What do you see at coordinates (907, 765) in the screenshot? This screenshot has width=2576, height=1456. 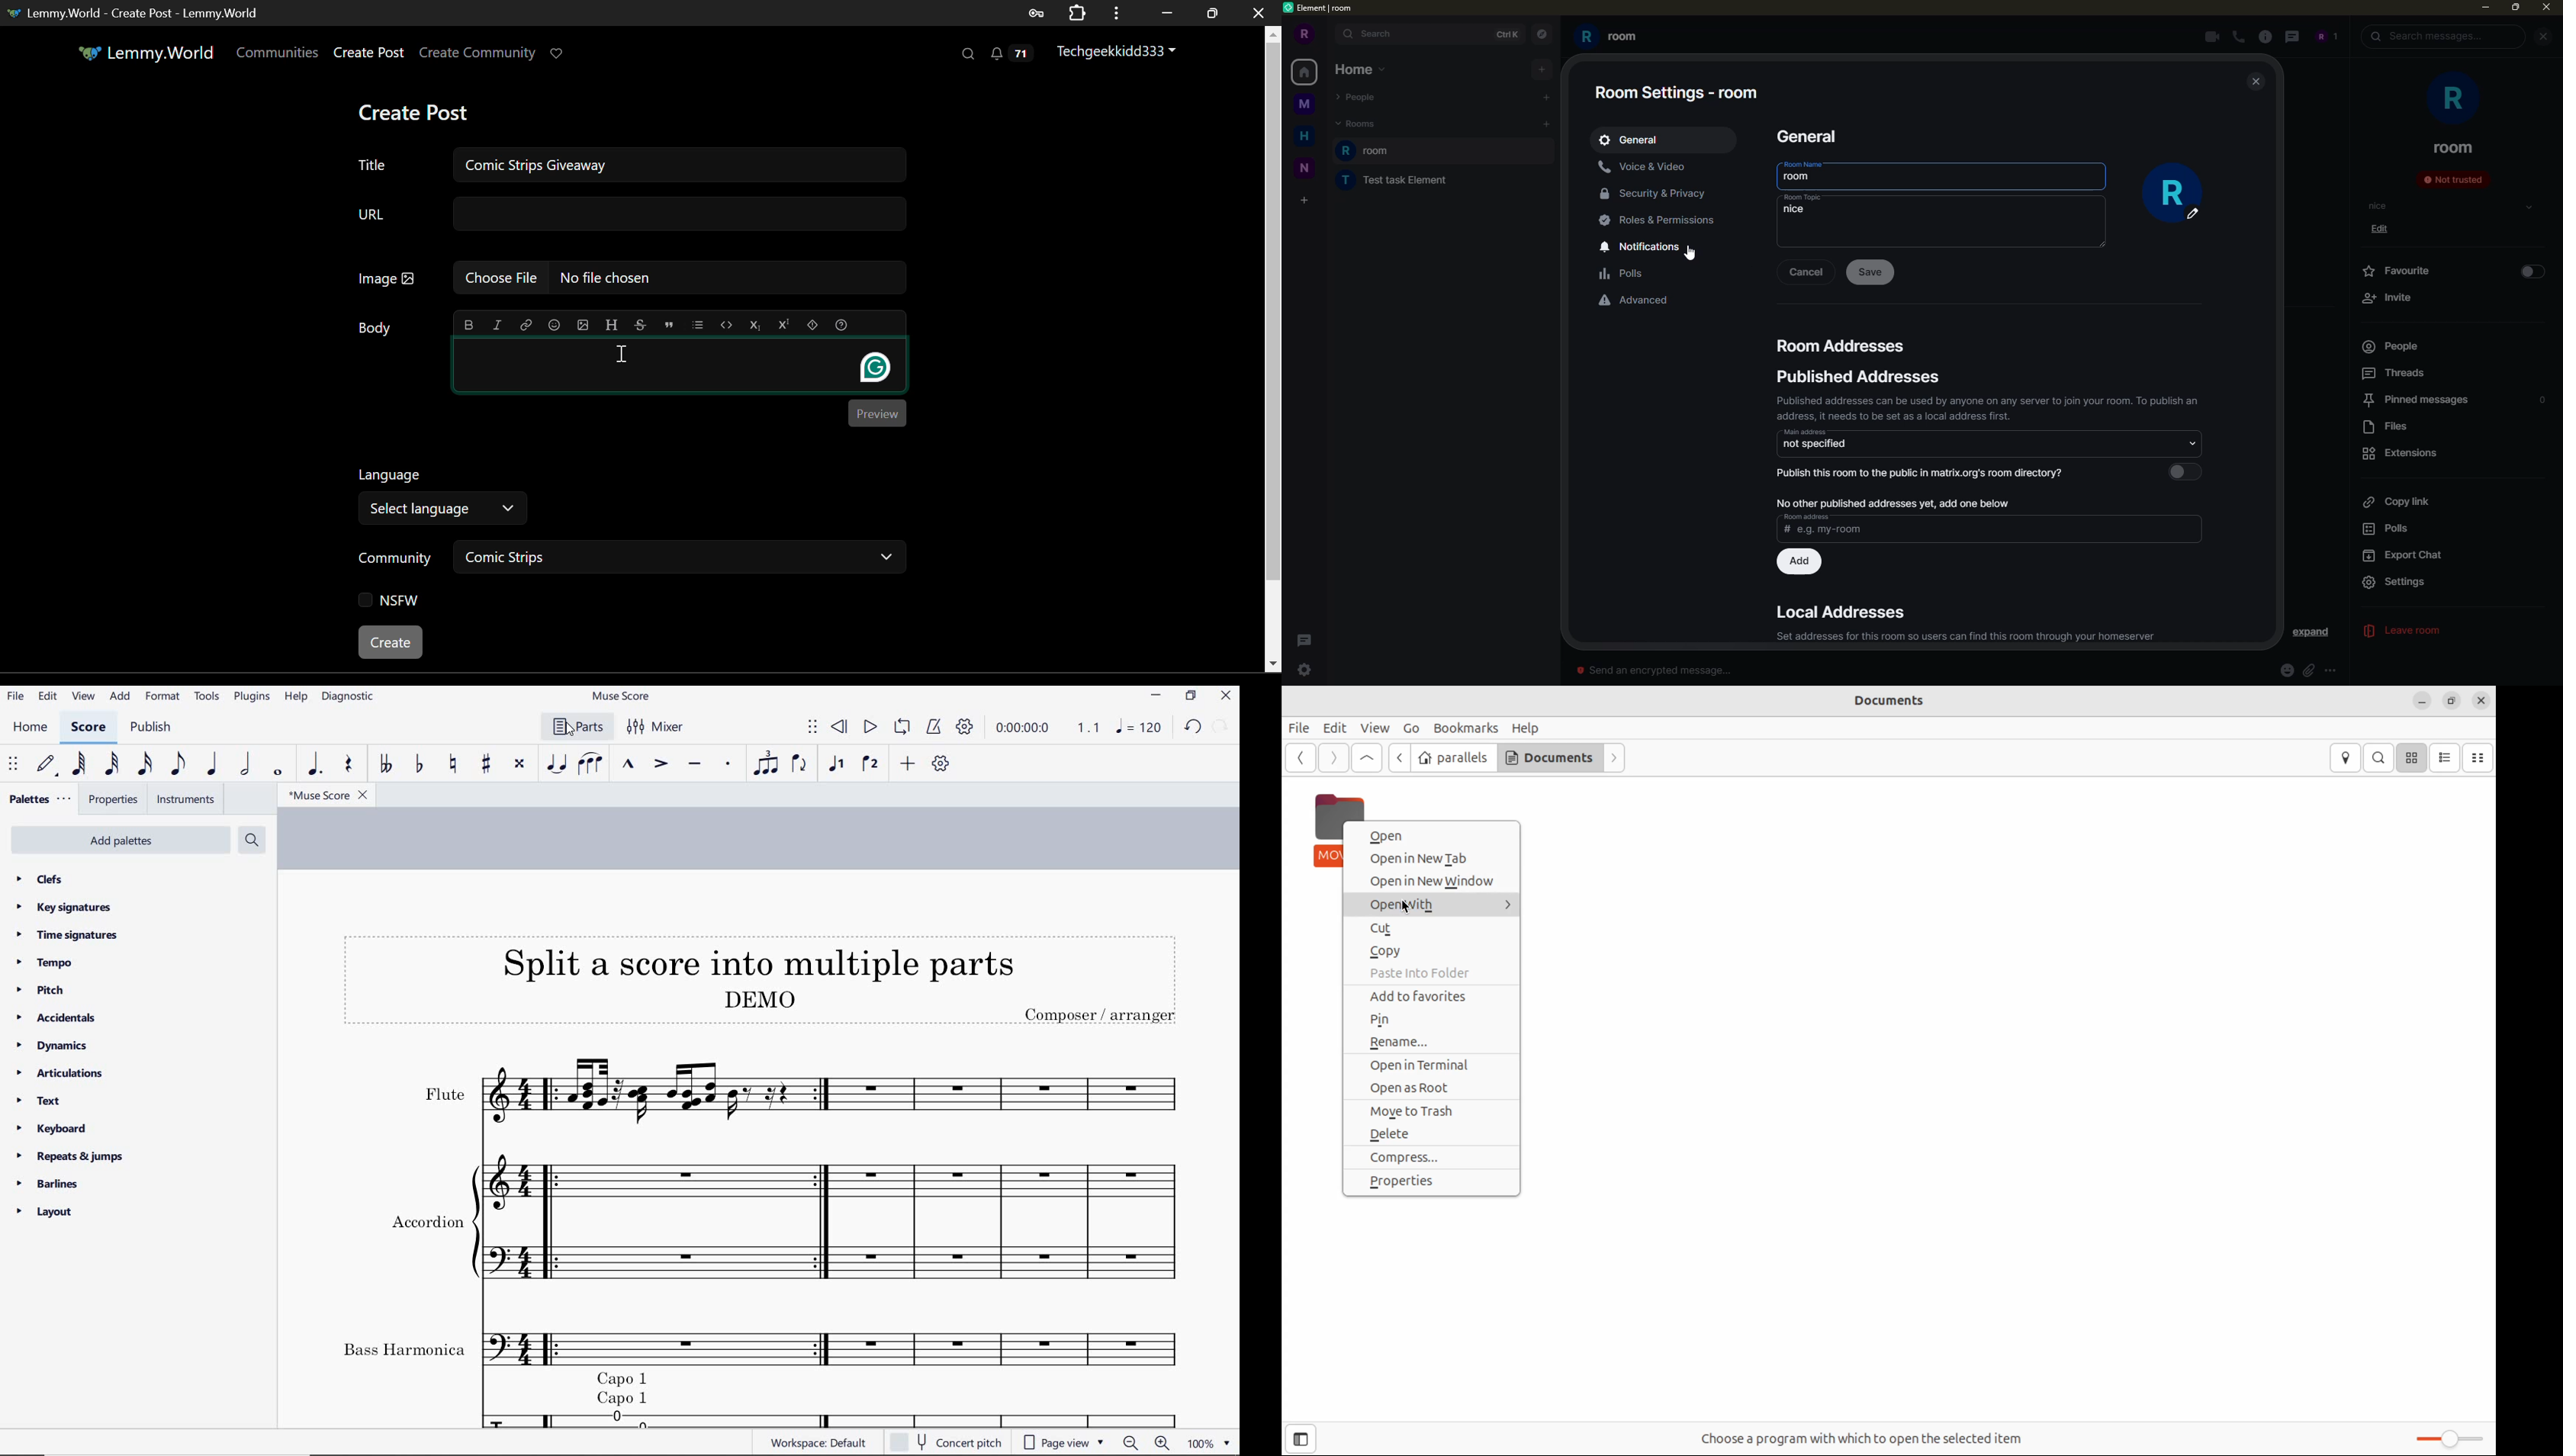 I see `add` at bounding box center [907, 765].